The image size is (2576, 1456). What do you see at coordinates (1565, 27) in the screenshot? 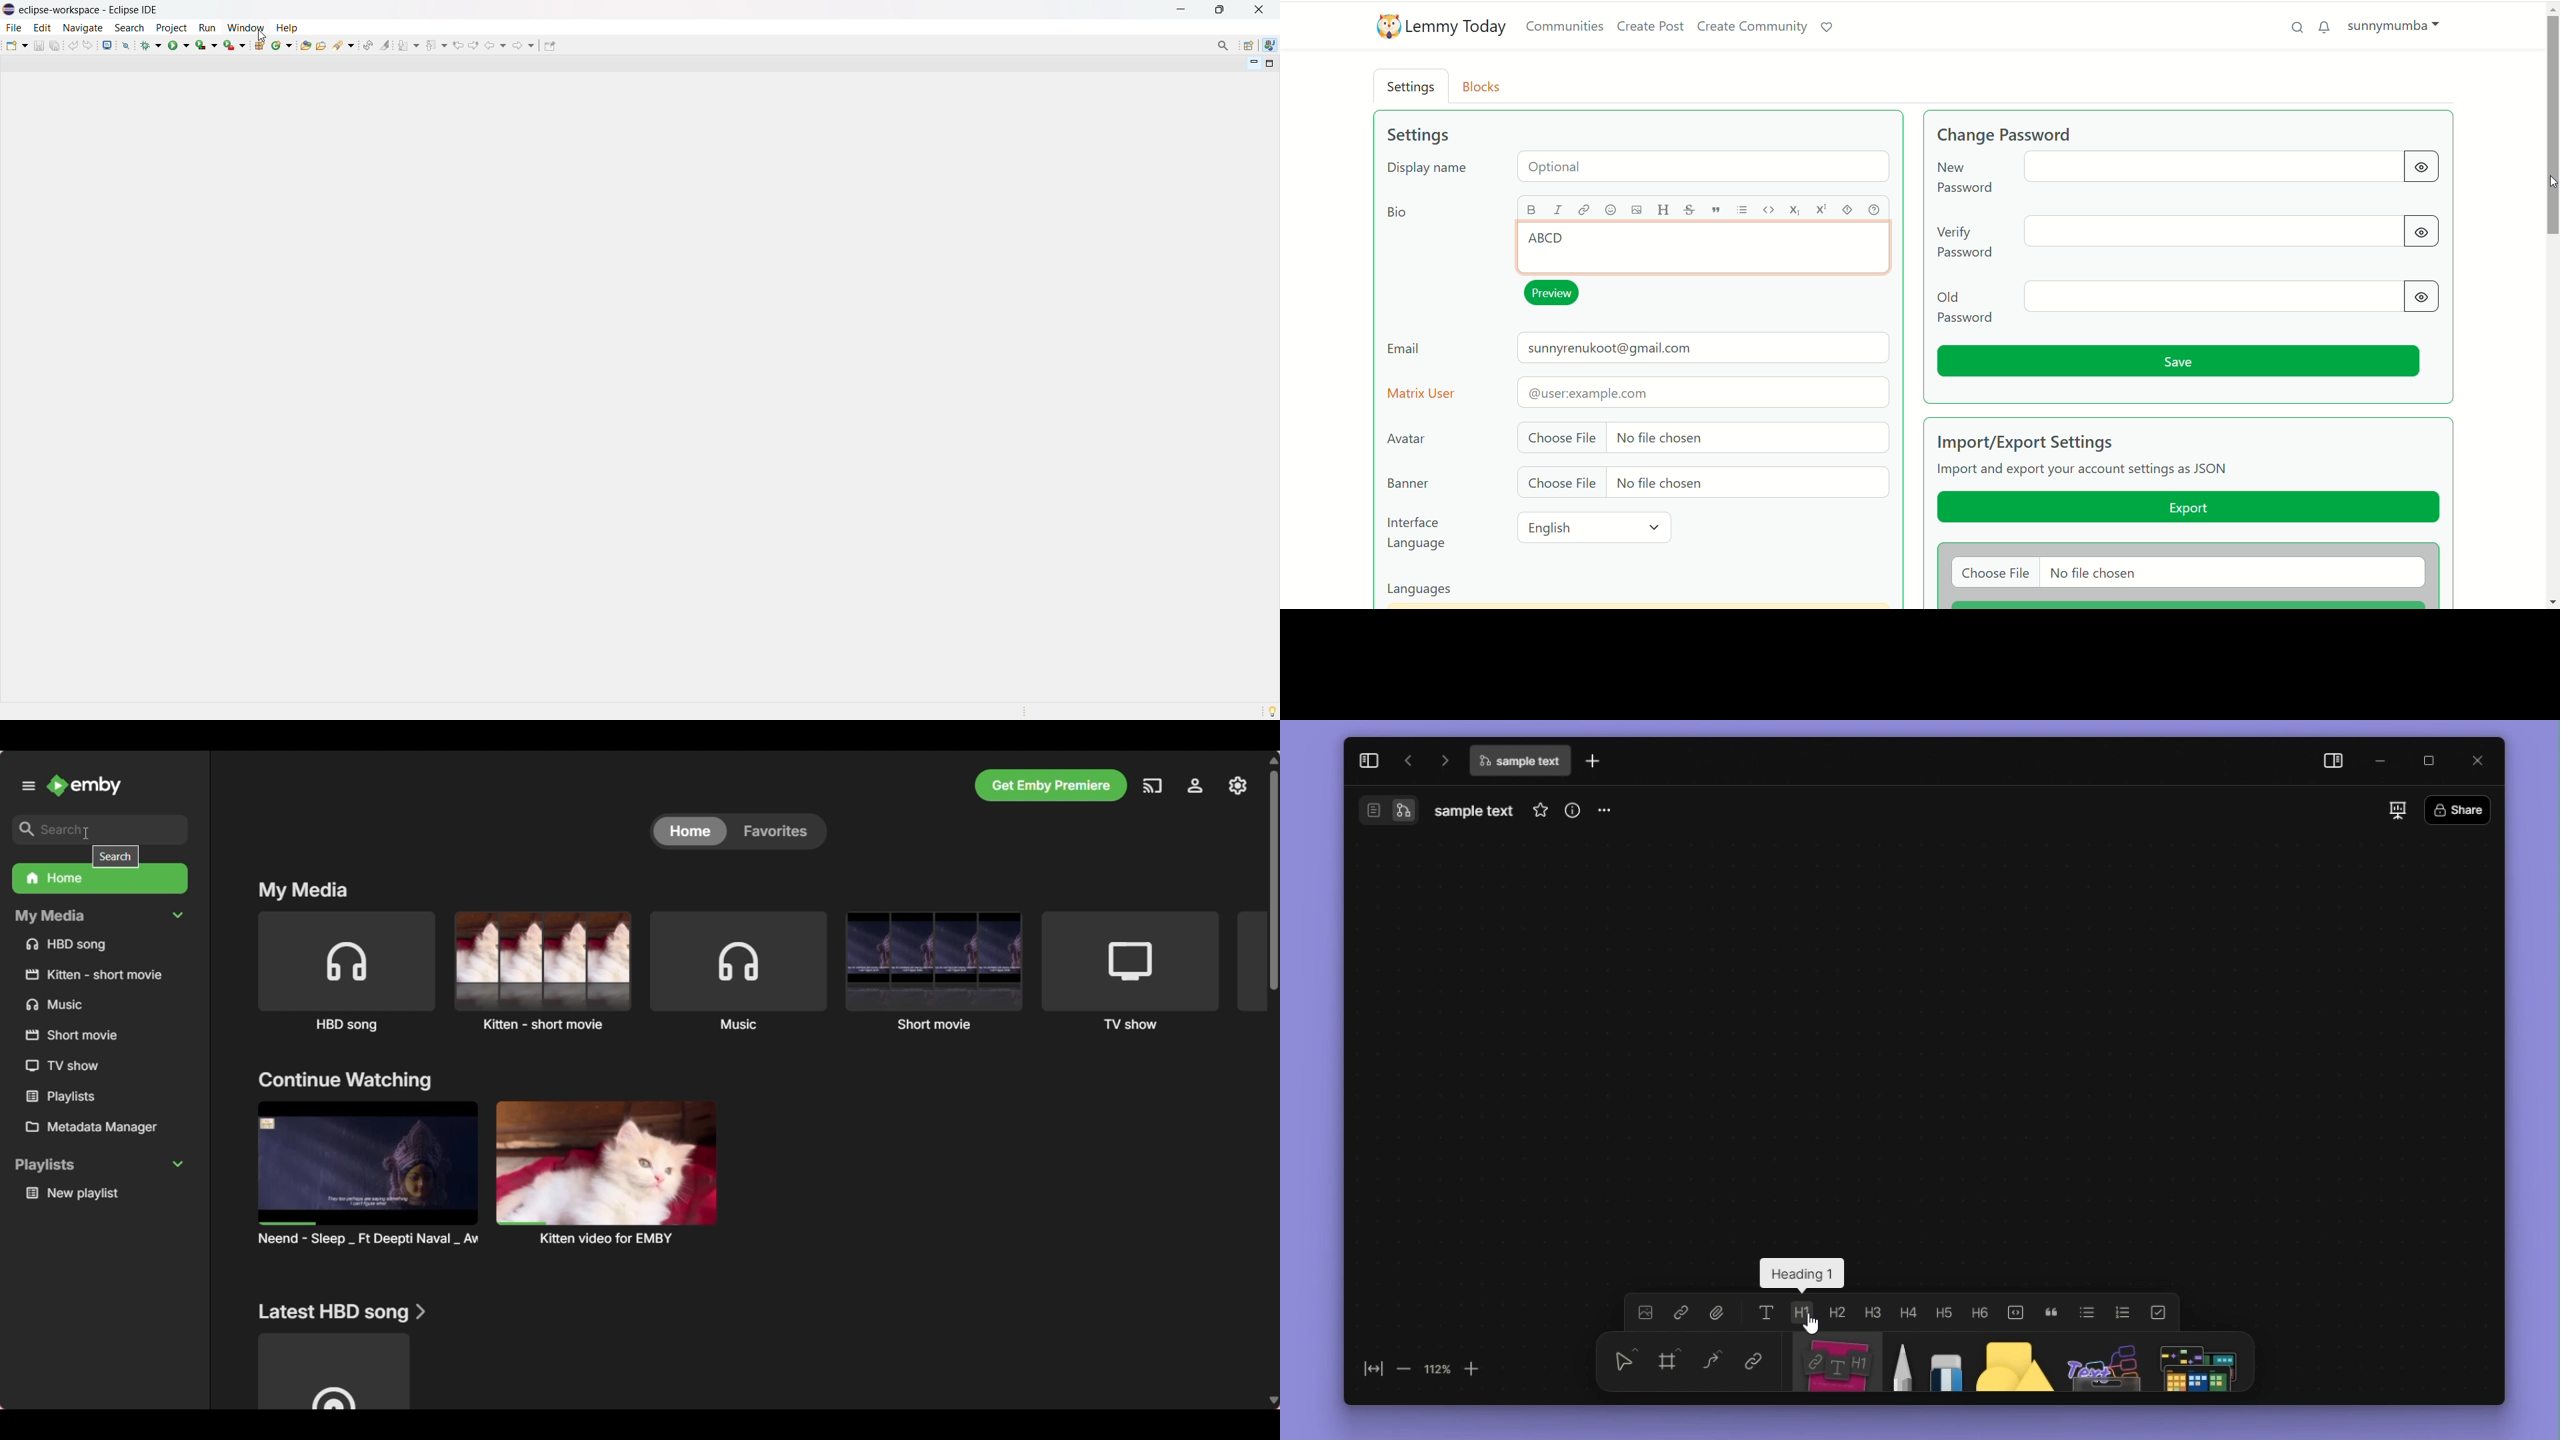
I see `communities` at bounding box center [1565, 27].